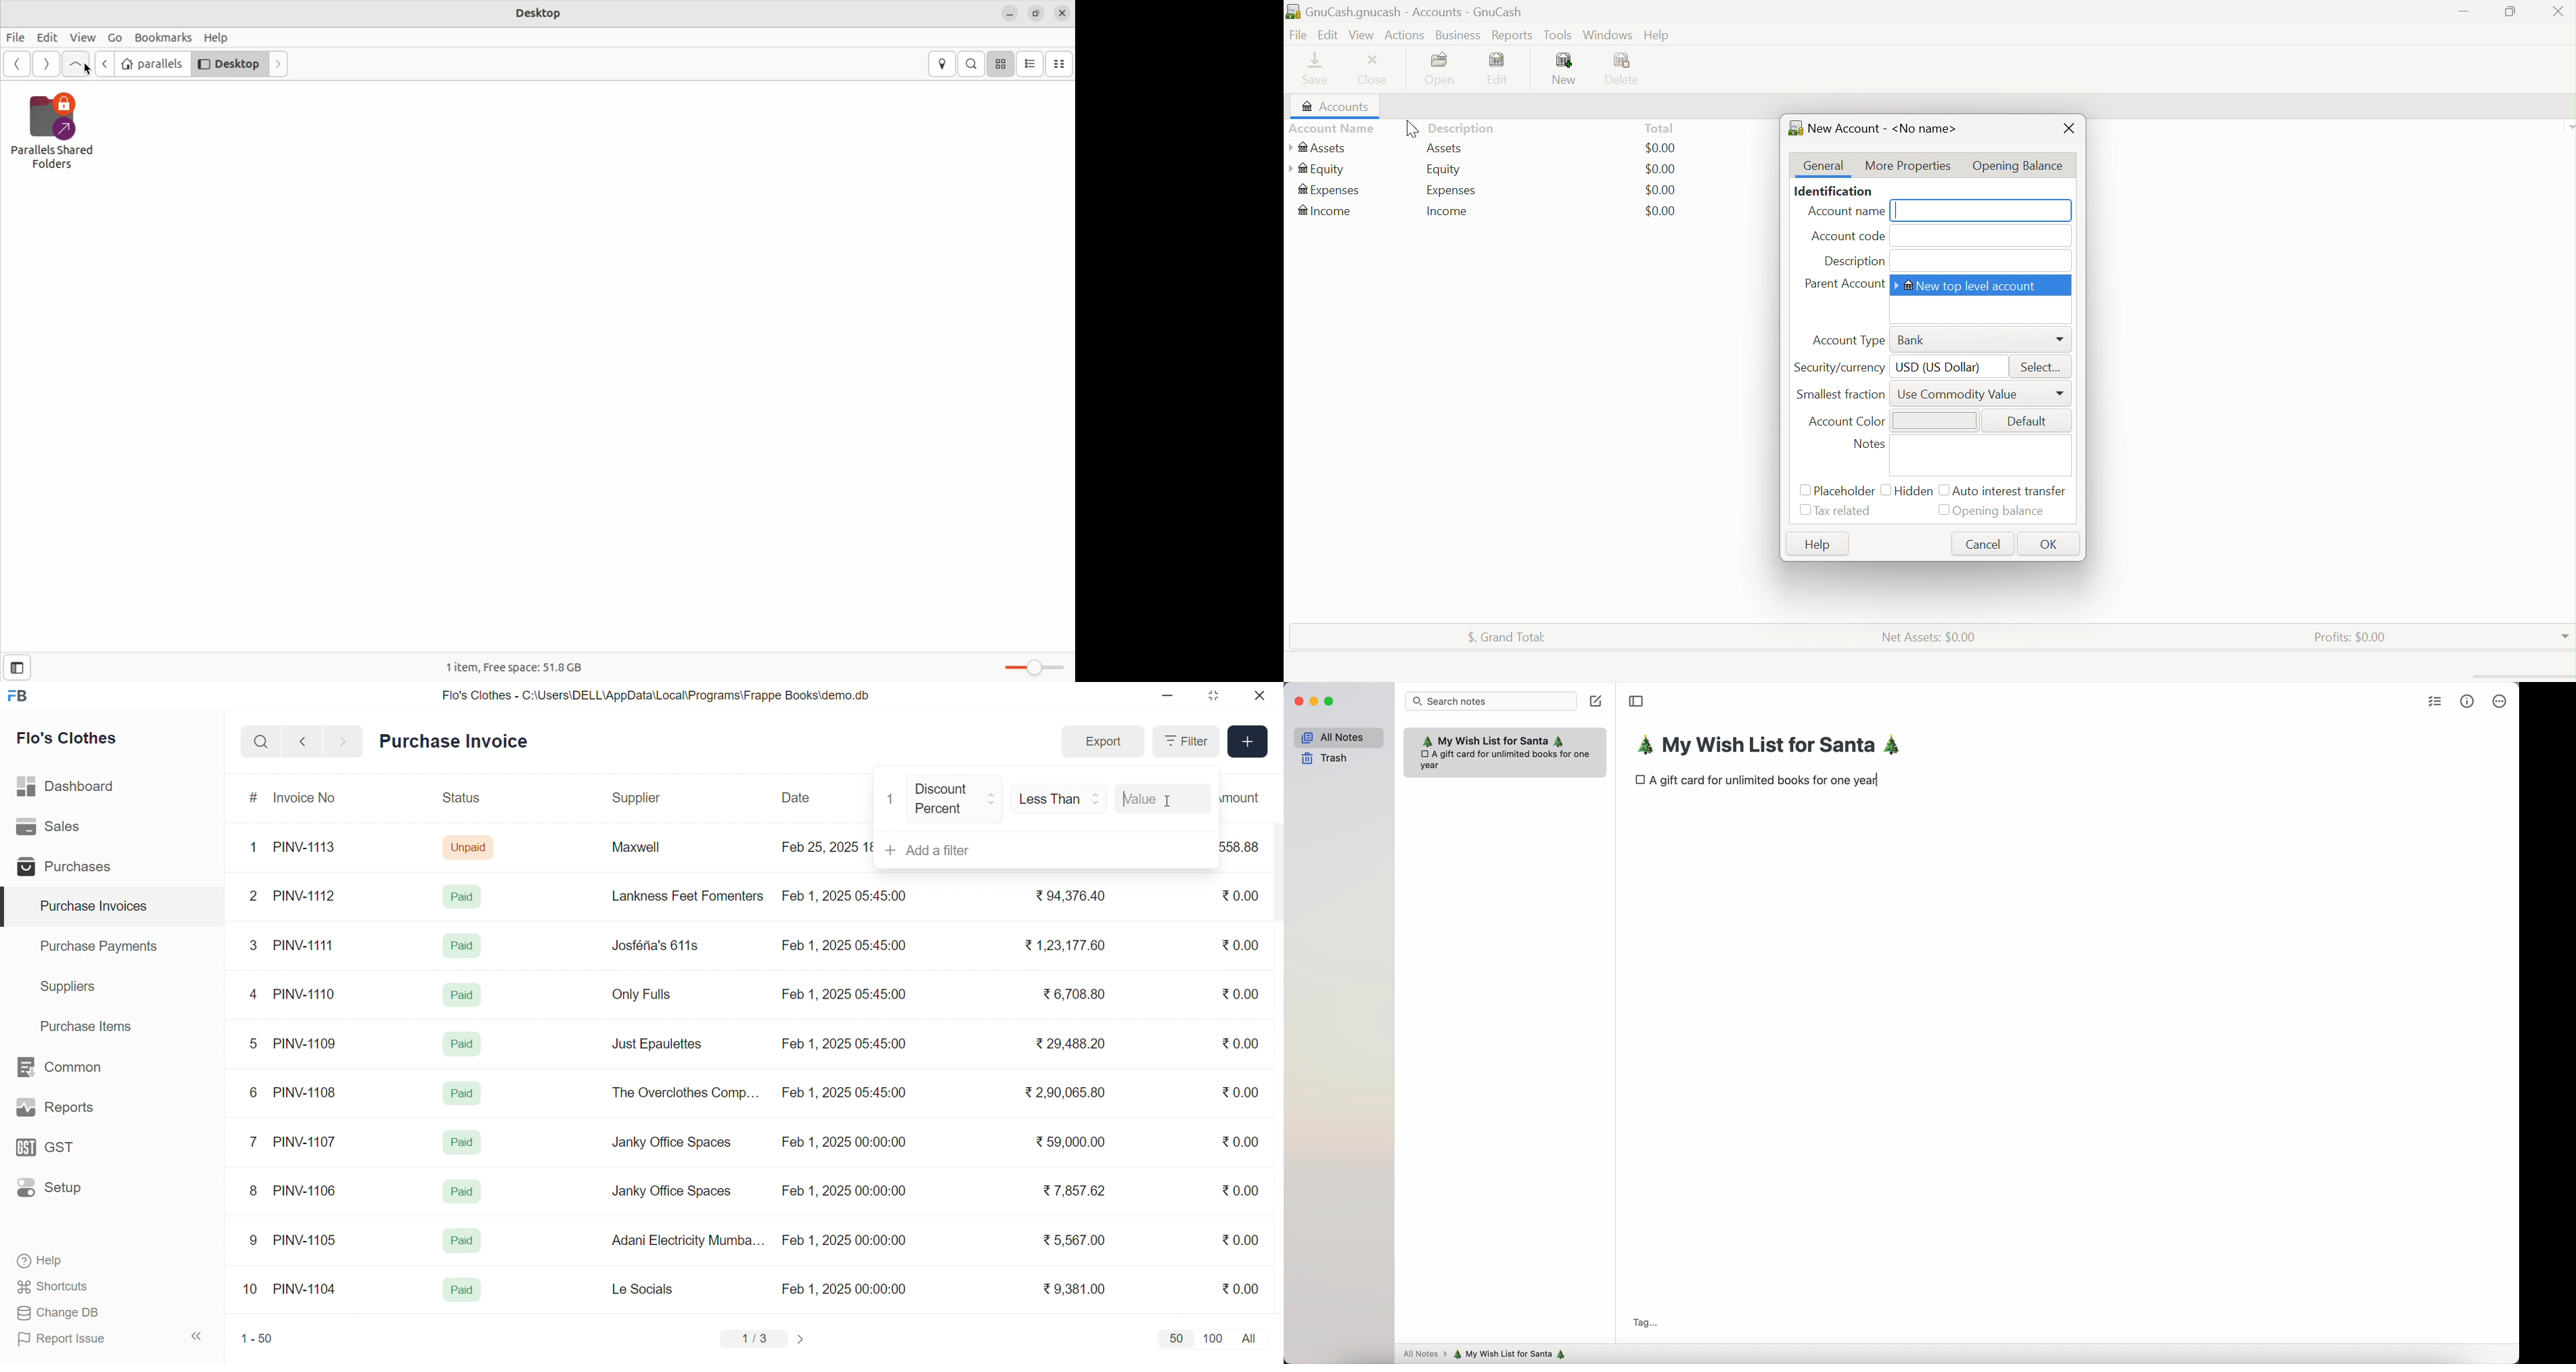 The height and width of the screenshot is (1372, 2576). Describe the element at coordinates (847, 895) in the screenshot. I see `Feb 1, 2025 05:45:00` at that location.